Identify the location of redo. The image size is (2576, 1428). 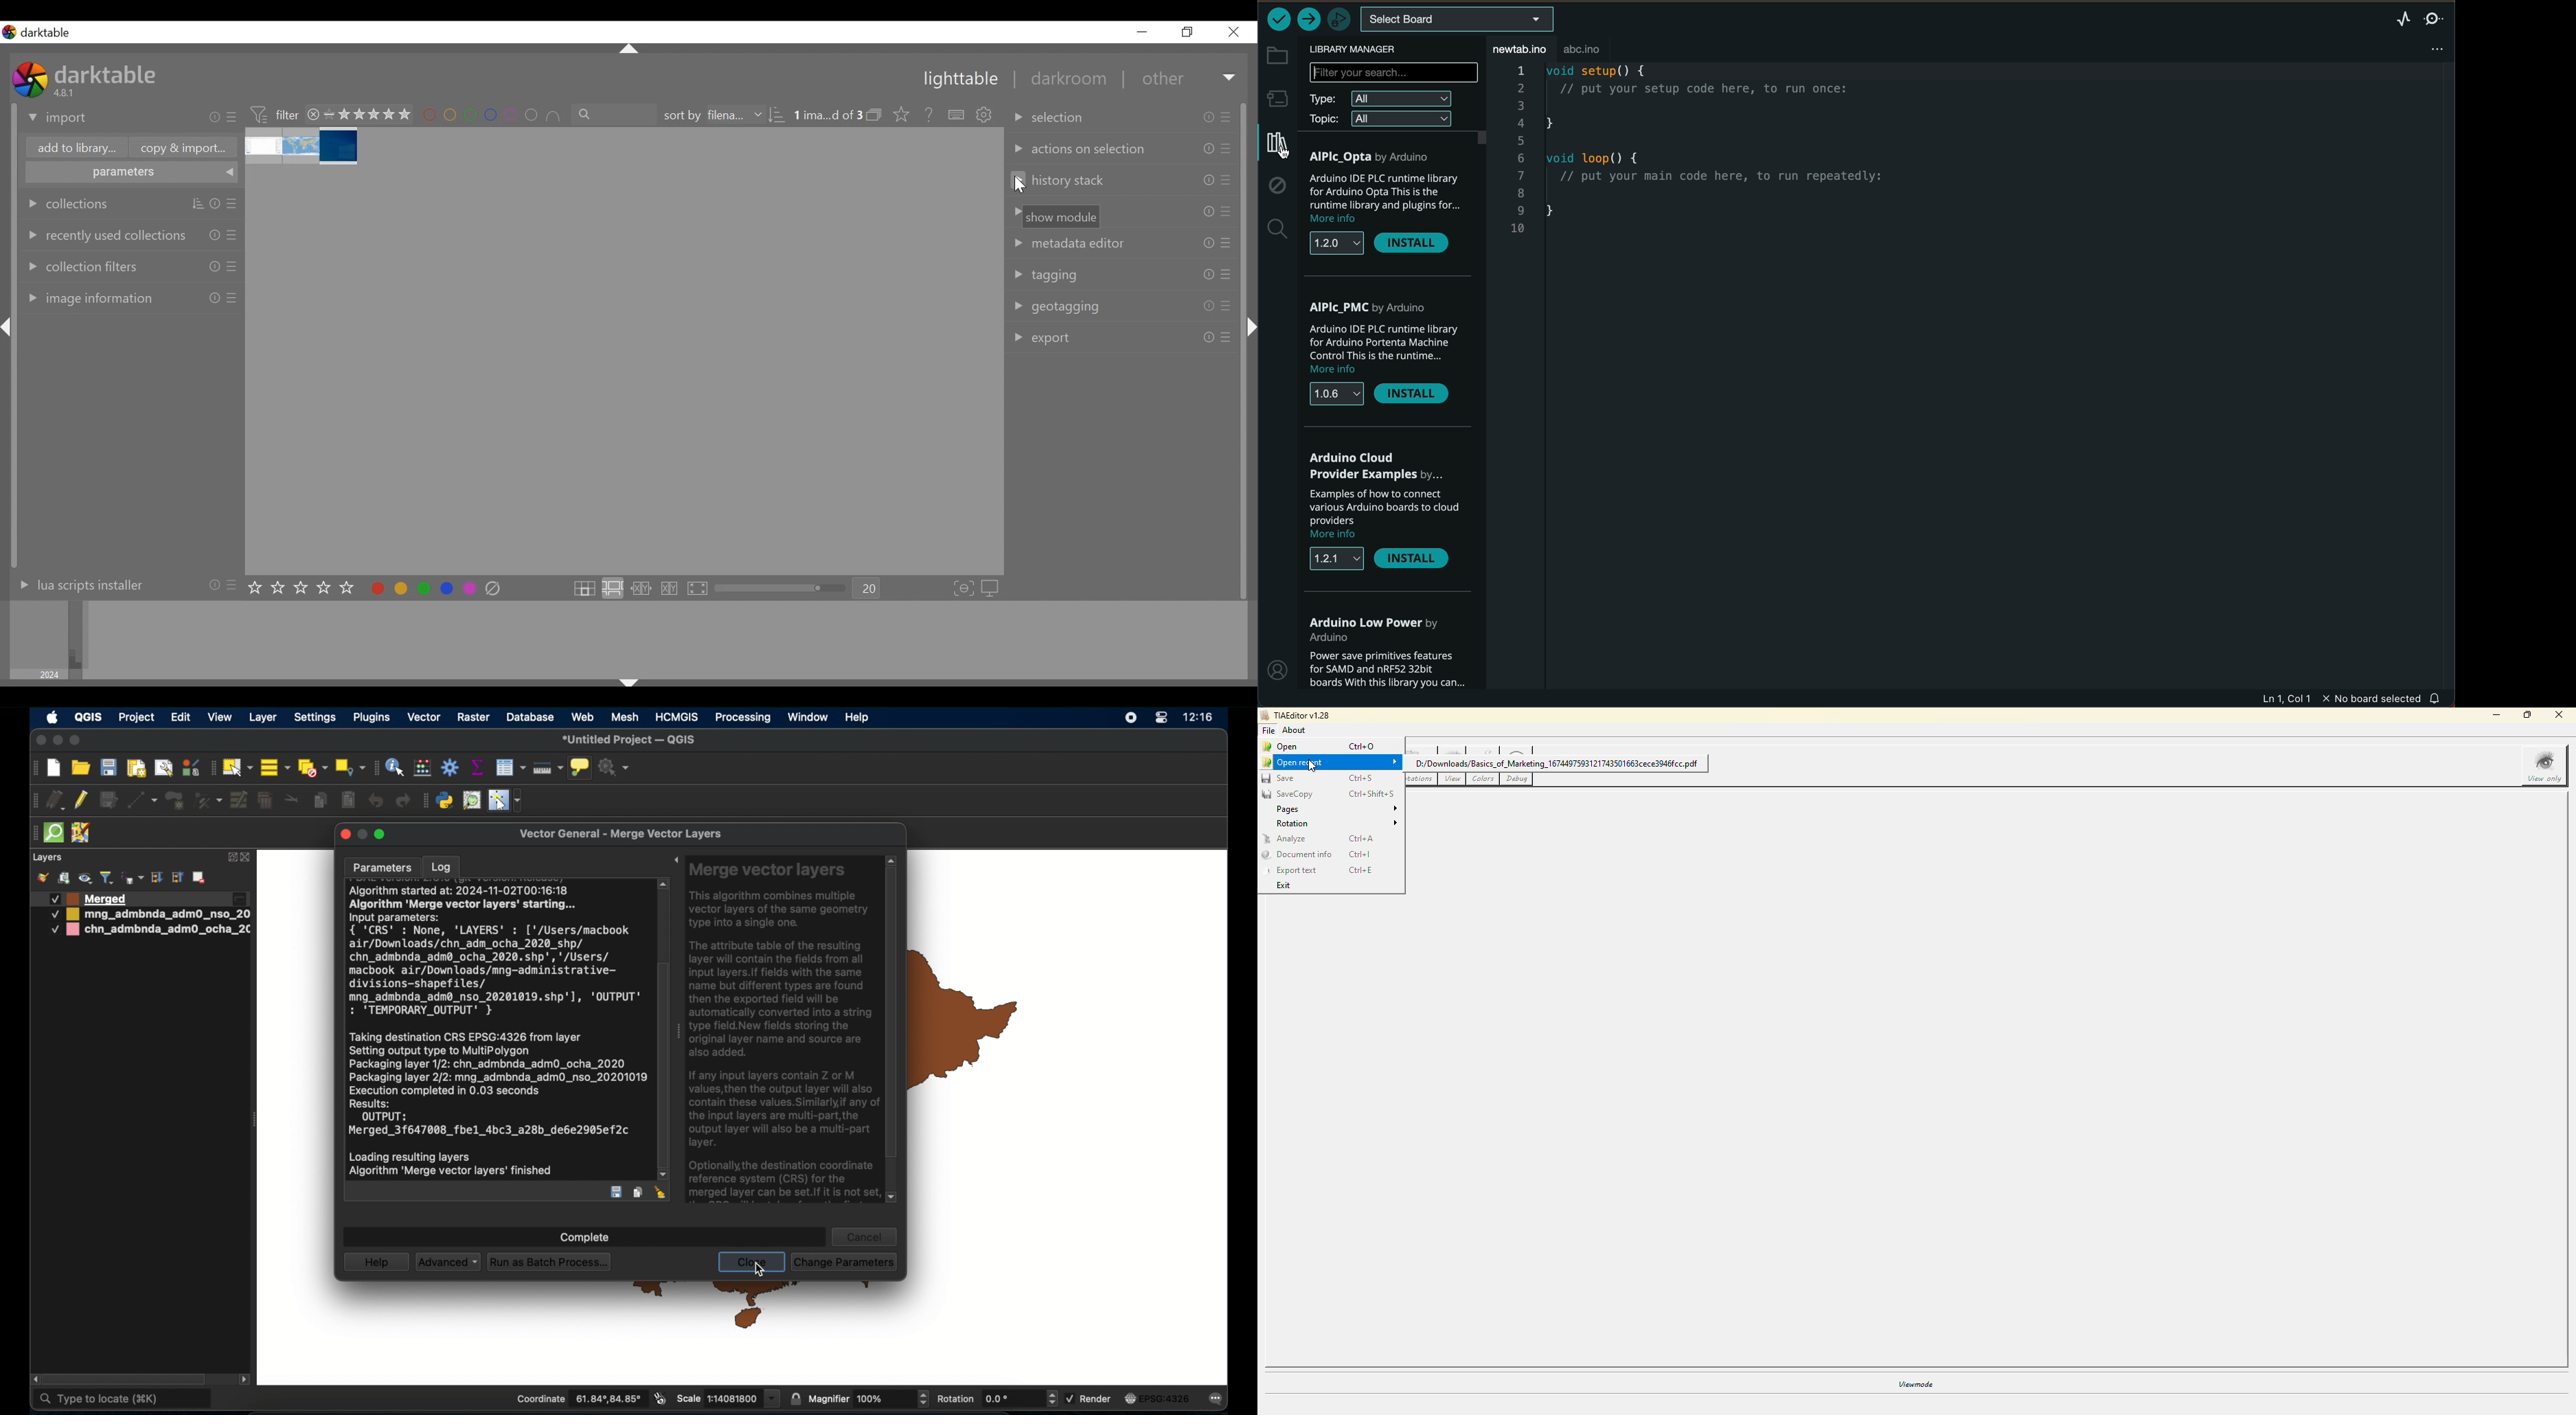
(403, 801).